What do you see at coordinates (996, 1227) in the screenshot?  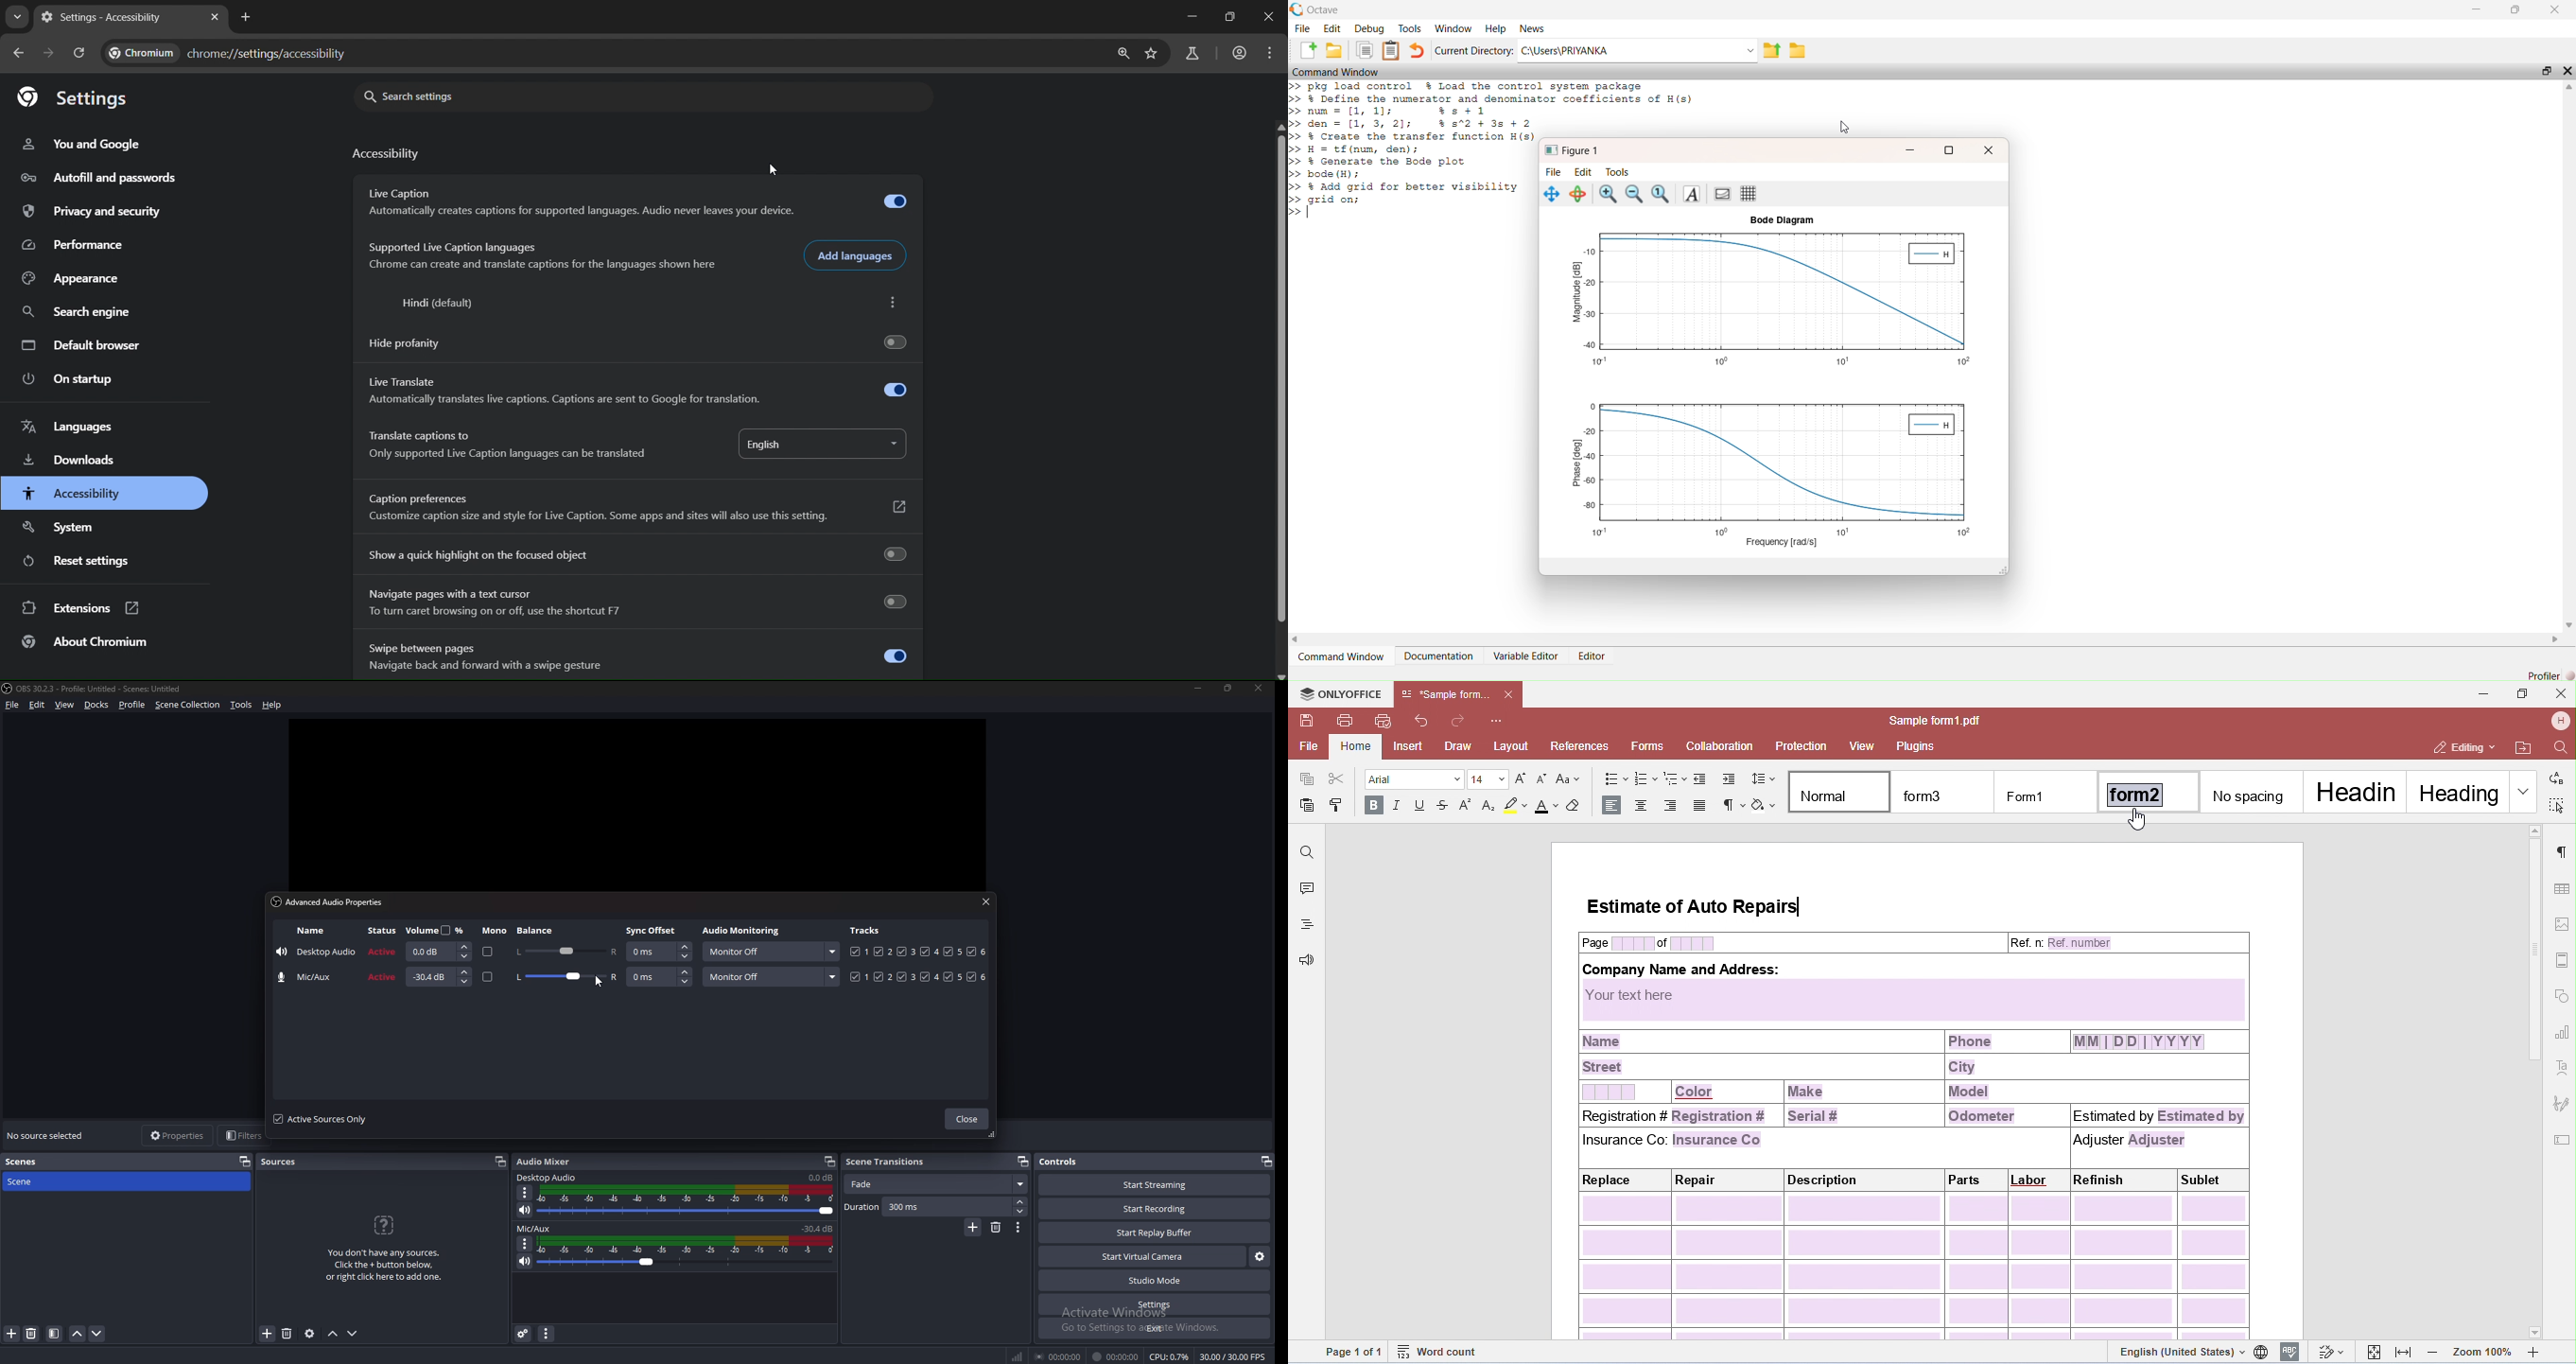 I see `remove scene` at bounding box center [996, 1227].